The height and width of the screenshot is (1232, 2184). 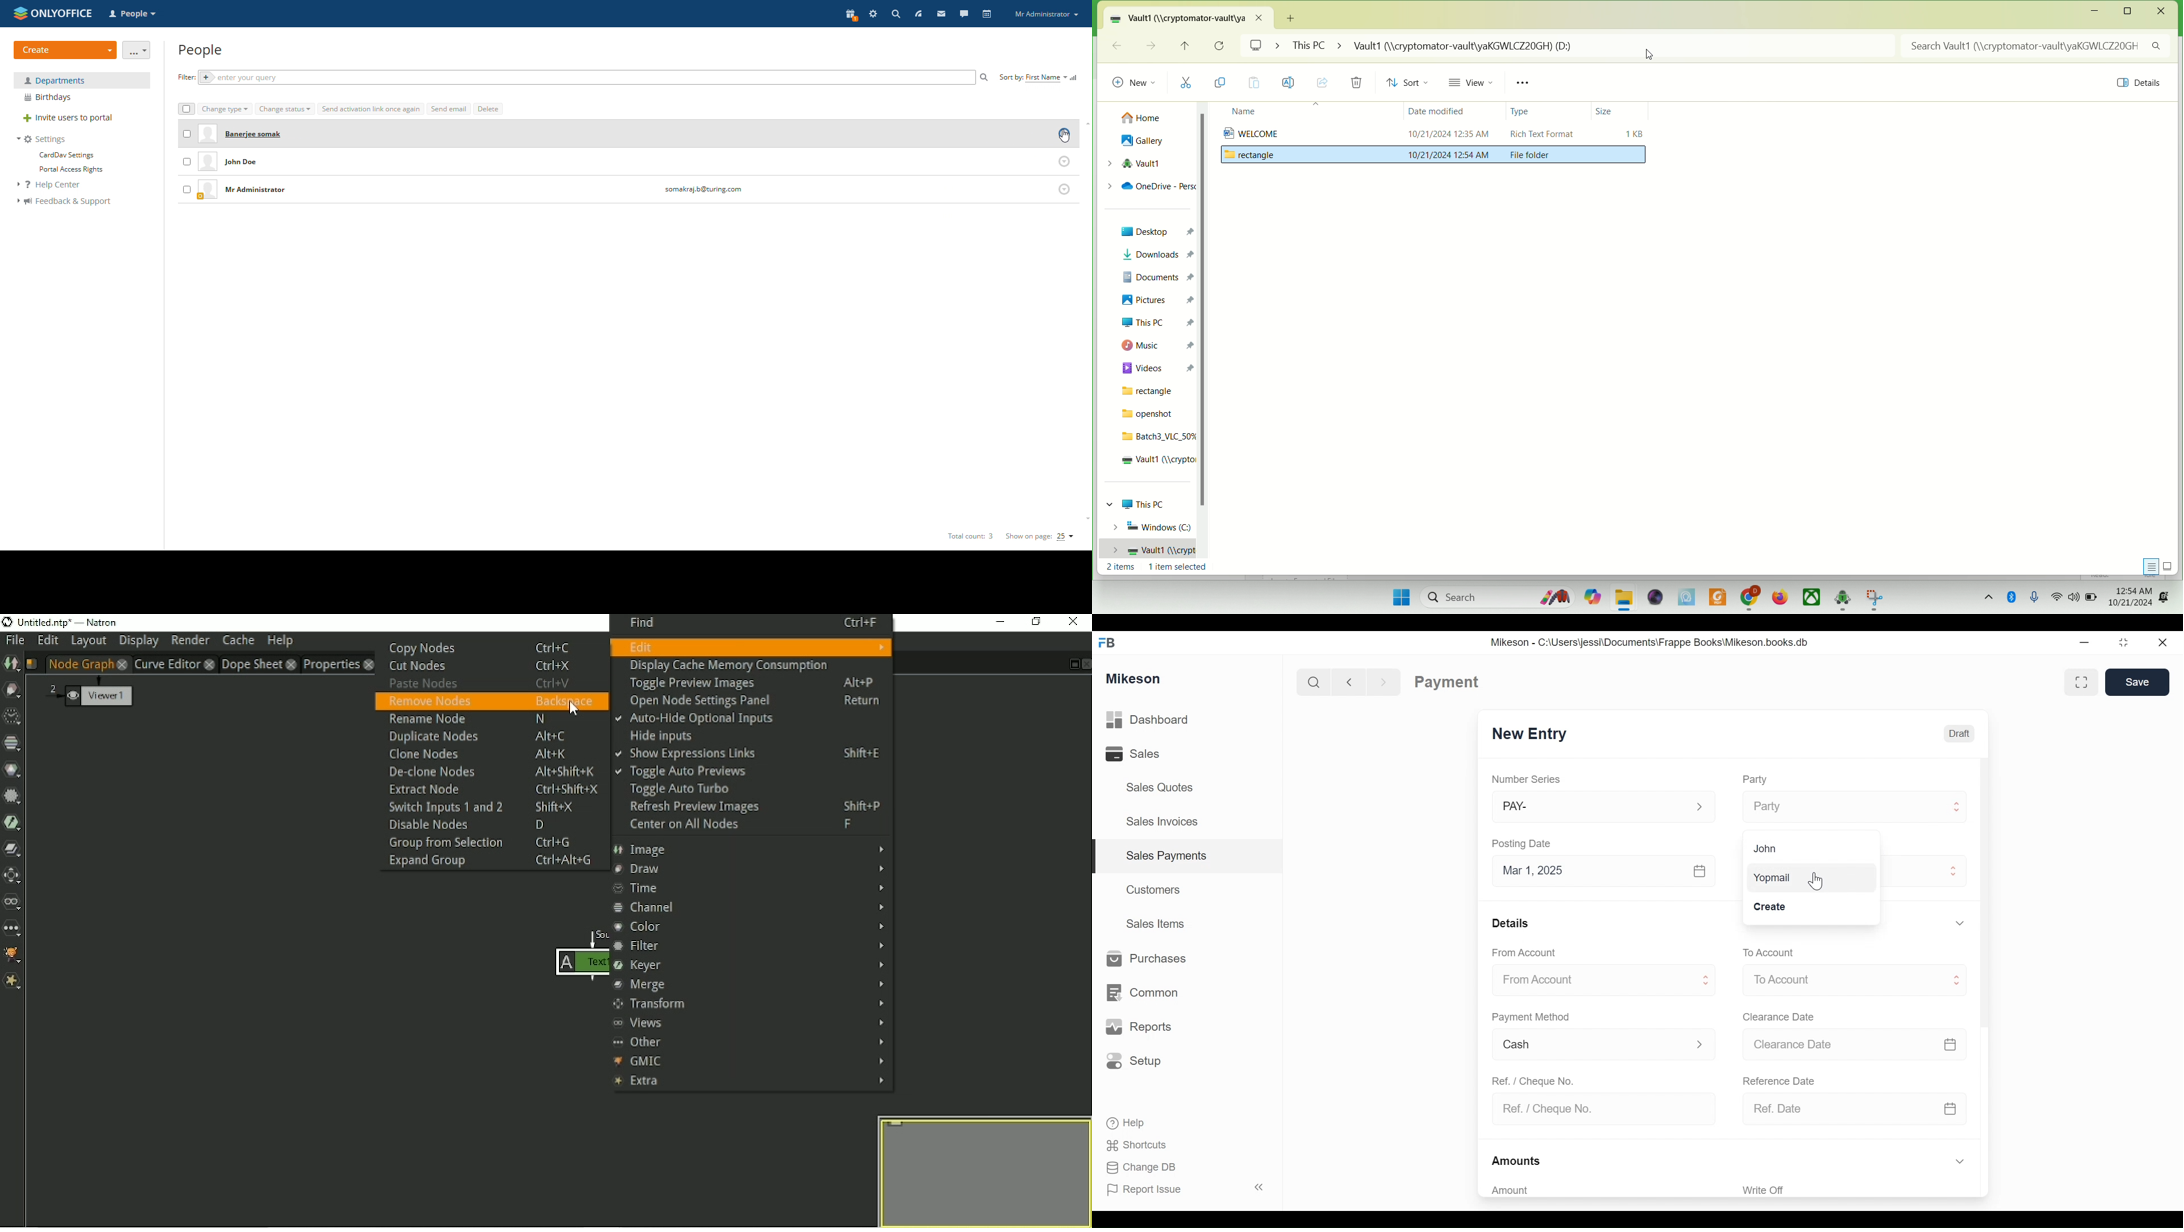 What do you see at coordinates (2162, 11) in the screenshot?
I see `close` at bounding box center [2162, 11].